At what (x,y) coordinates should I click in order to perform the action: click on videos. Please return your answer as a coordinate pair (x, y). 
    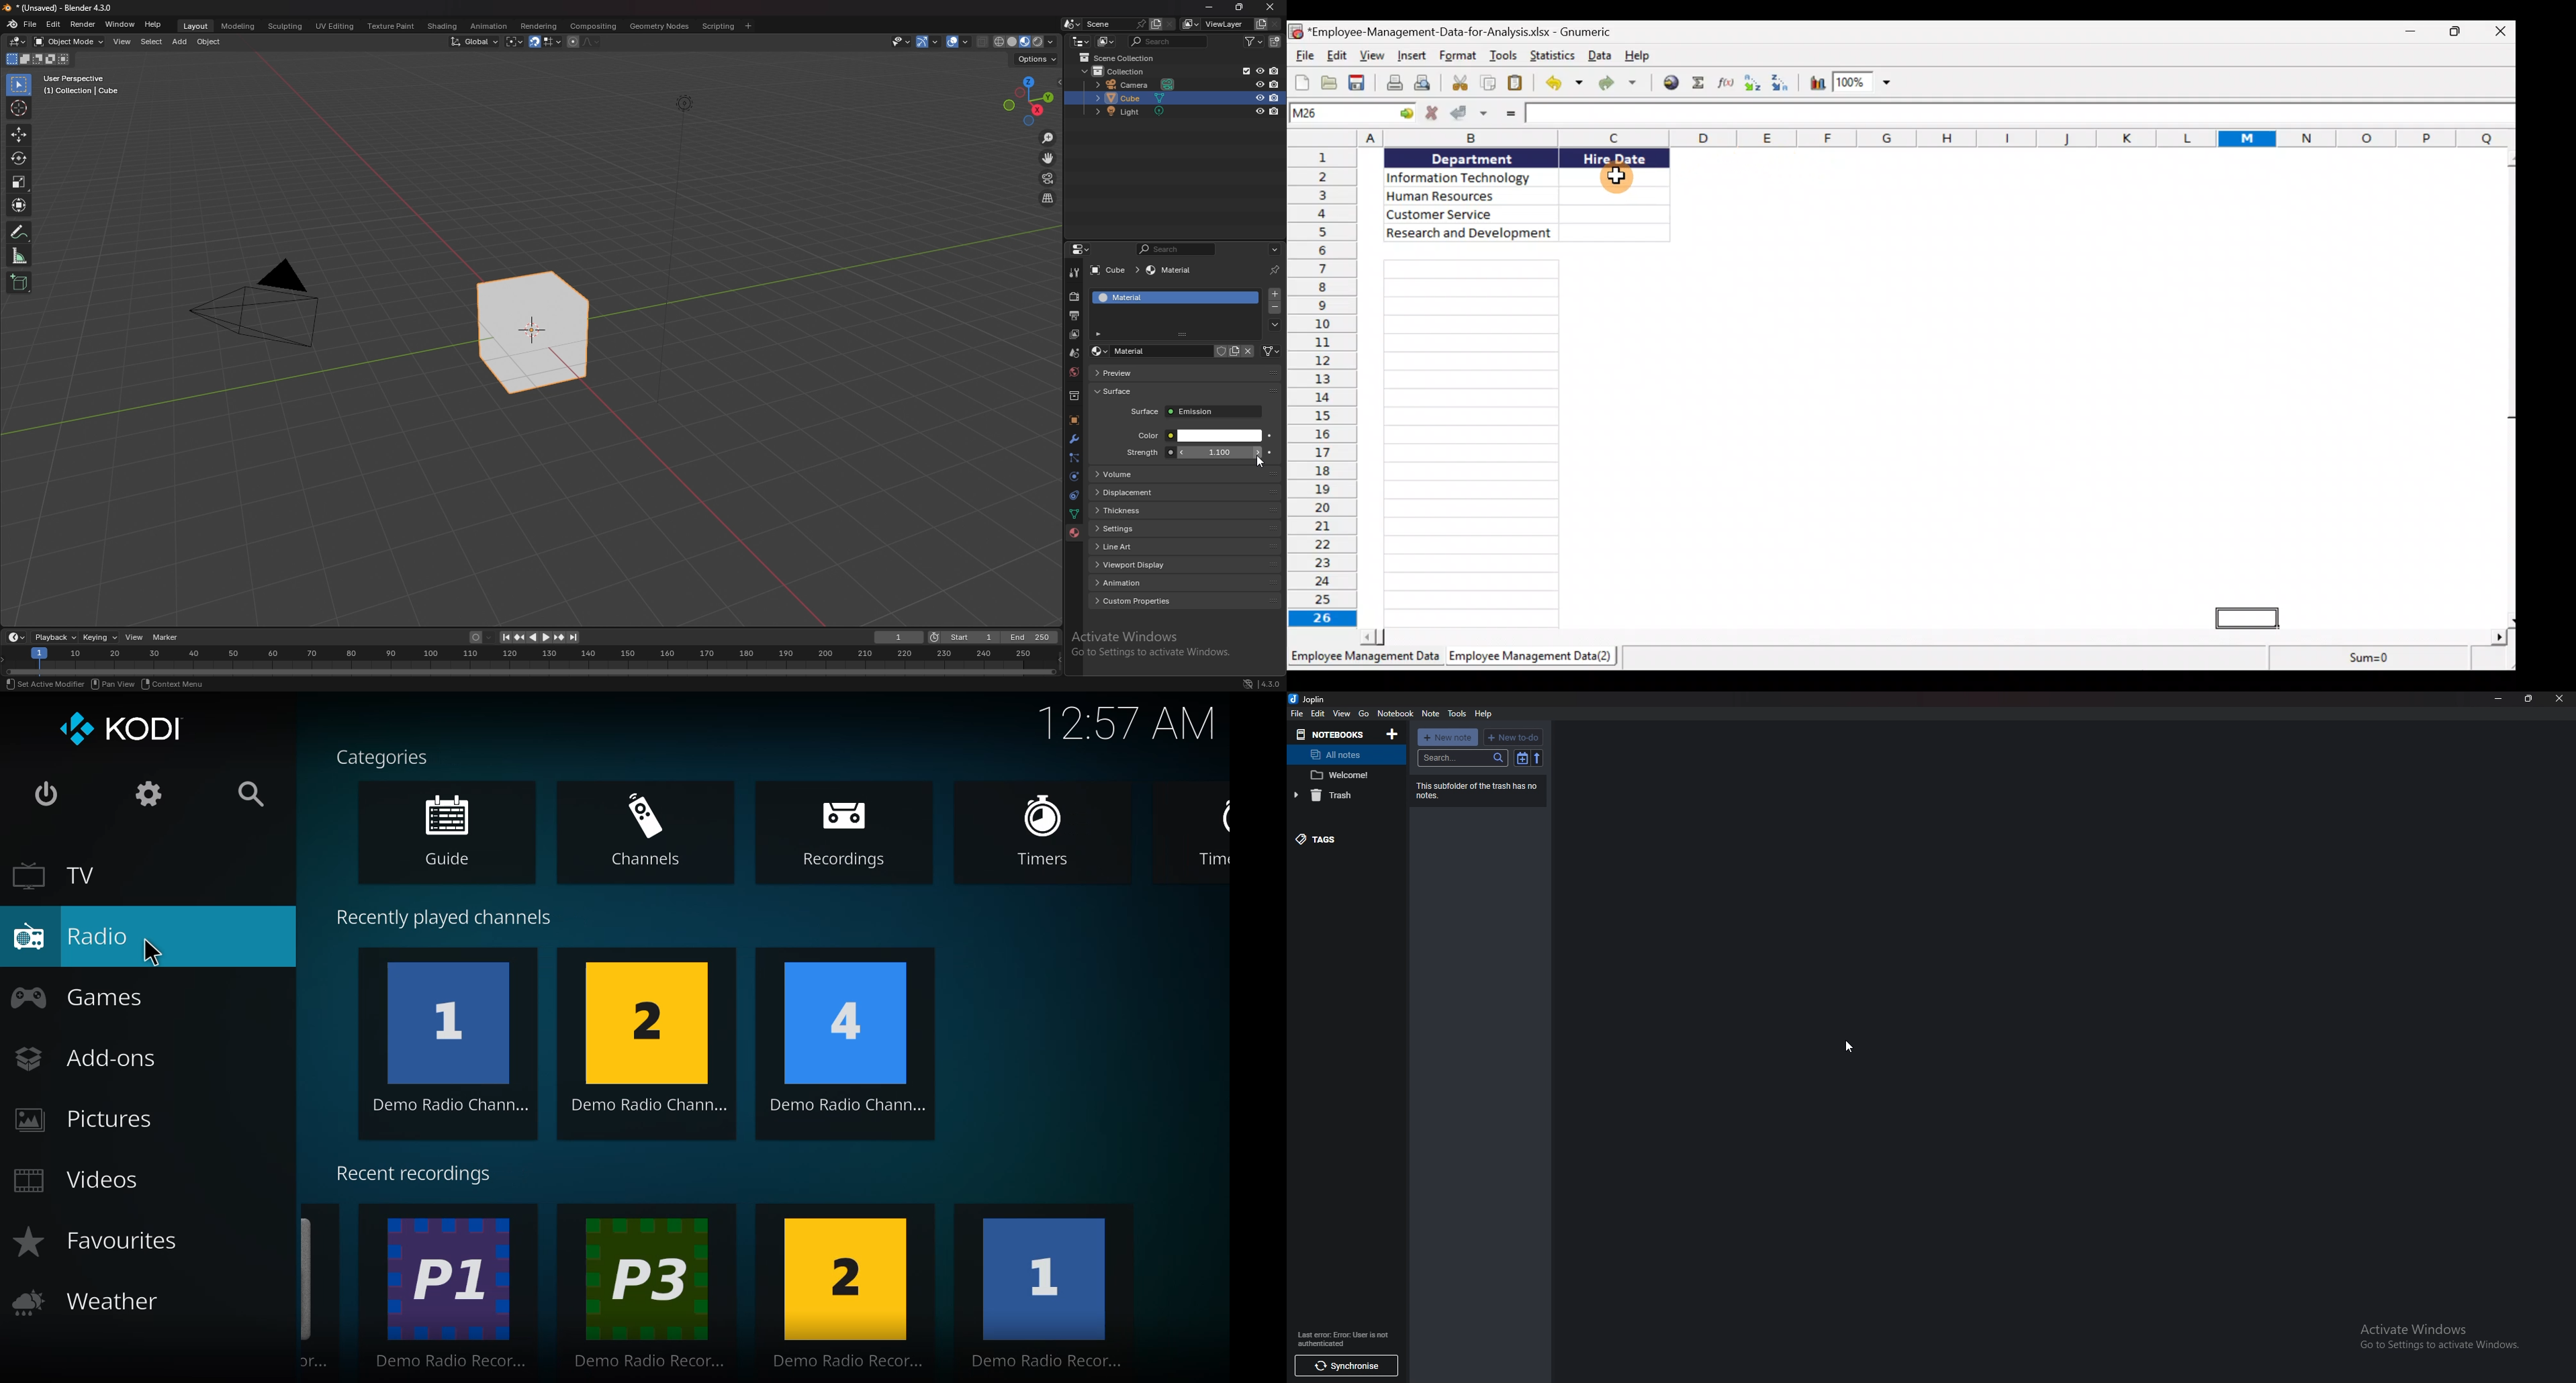
    Looking at the image, I should click on (77, 1182).